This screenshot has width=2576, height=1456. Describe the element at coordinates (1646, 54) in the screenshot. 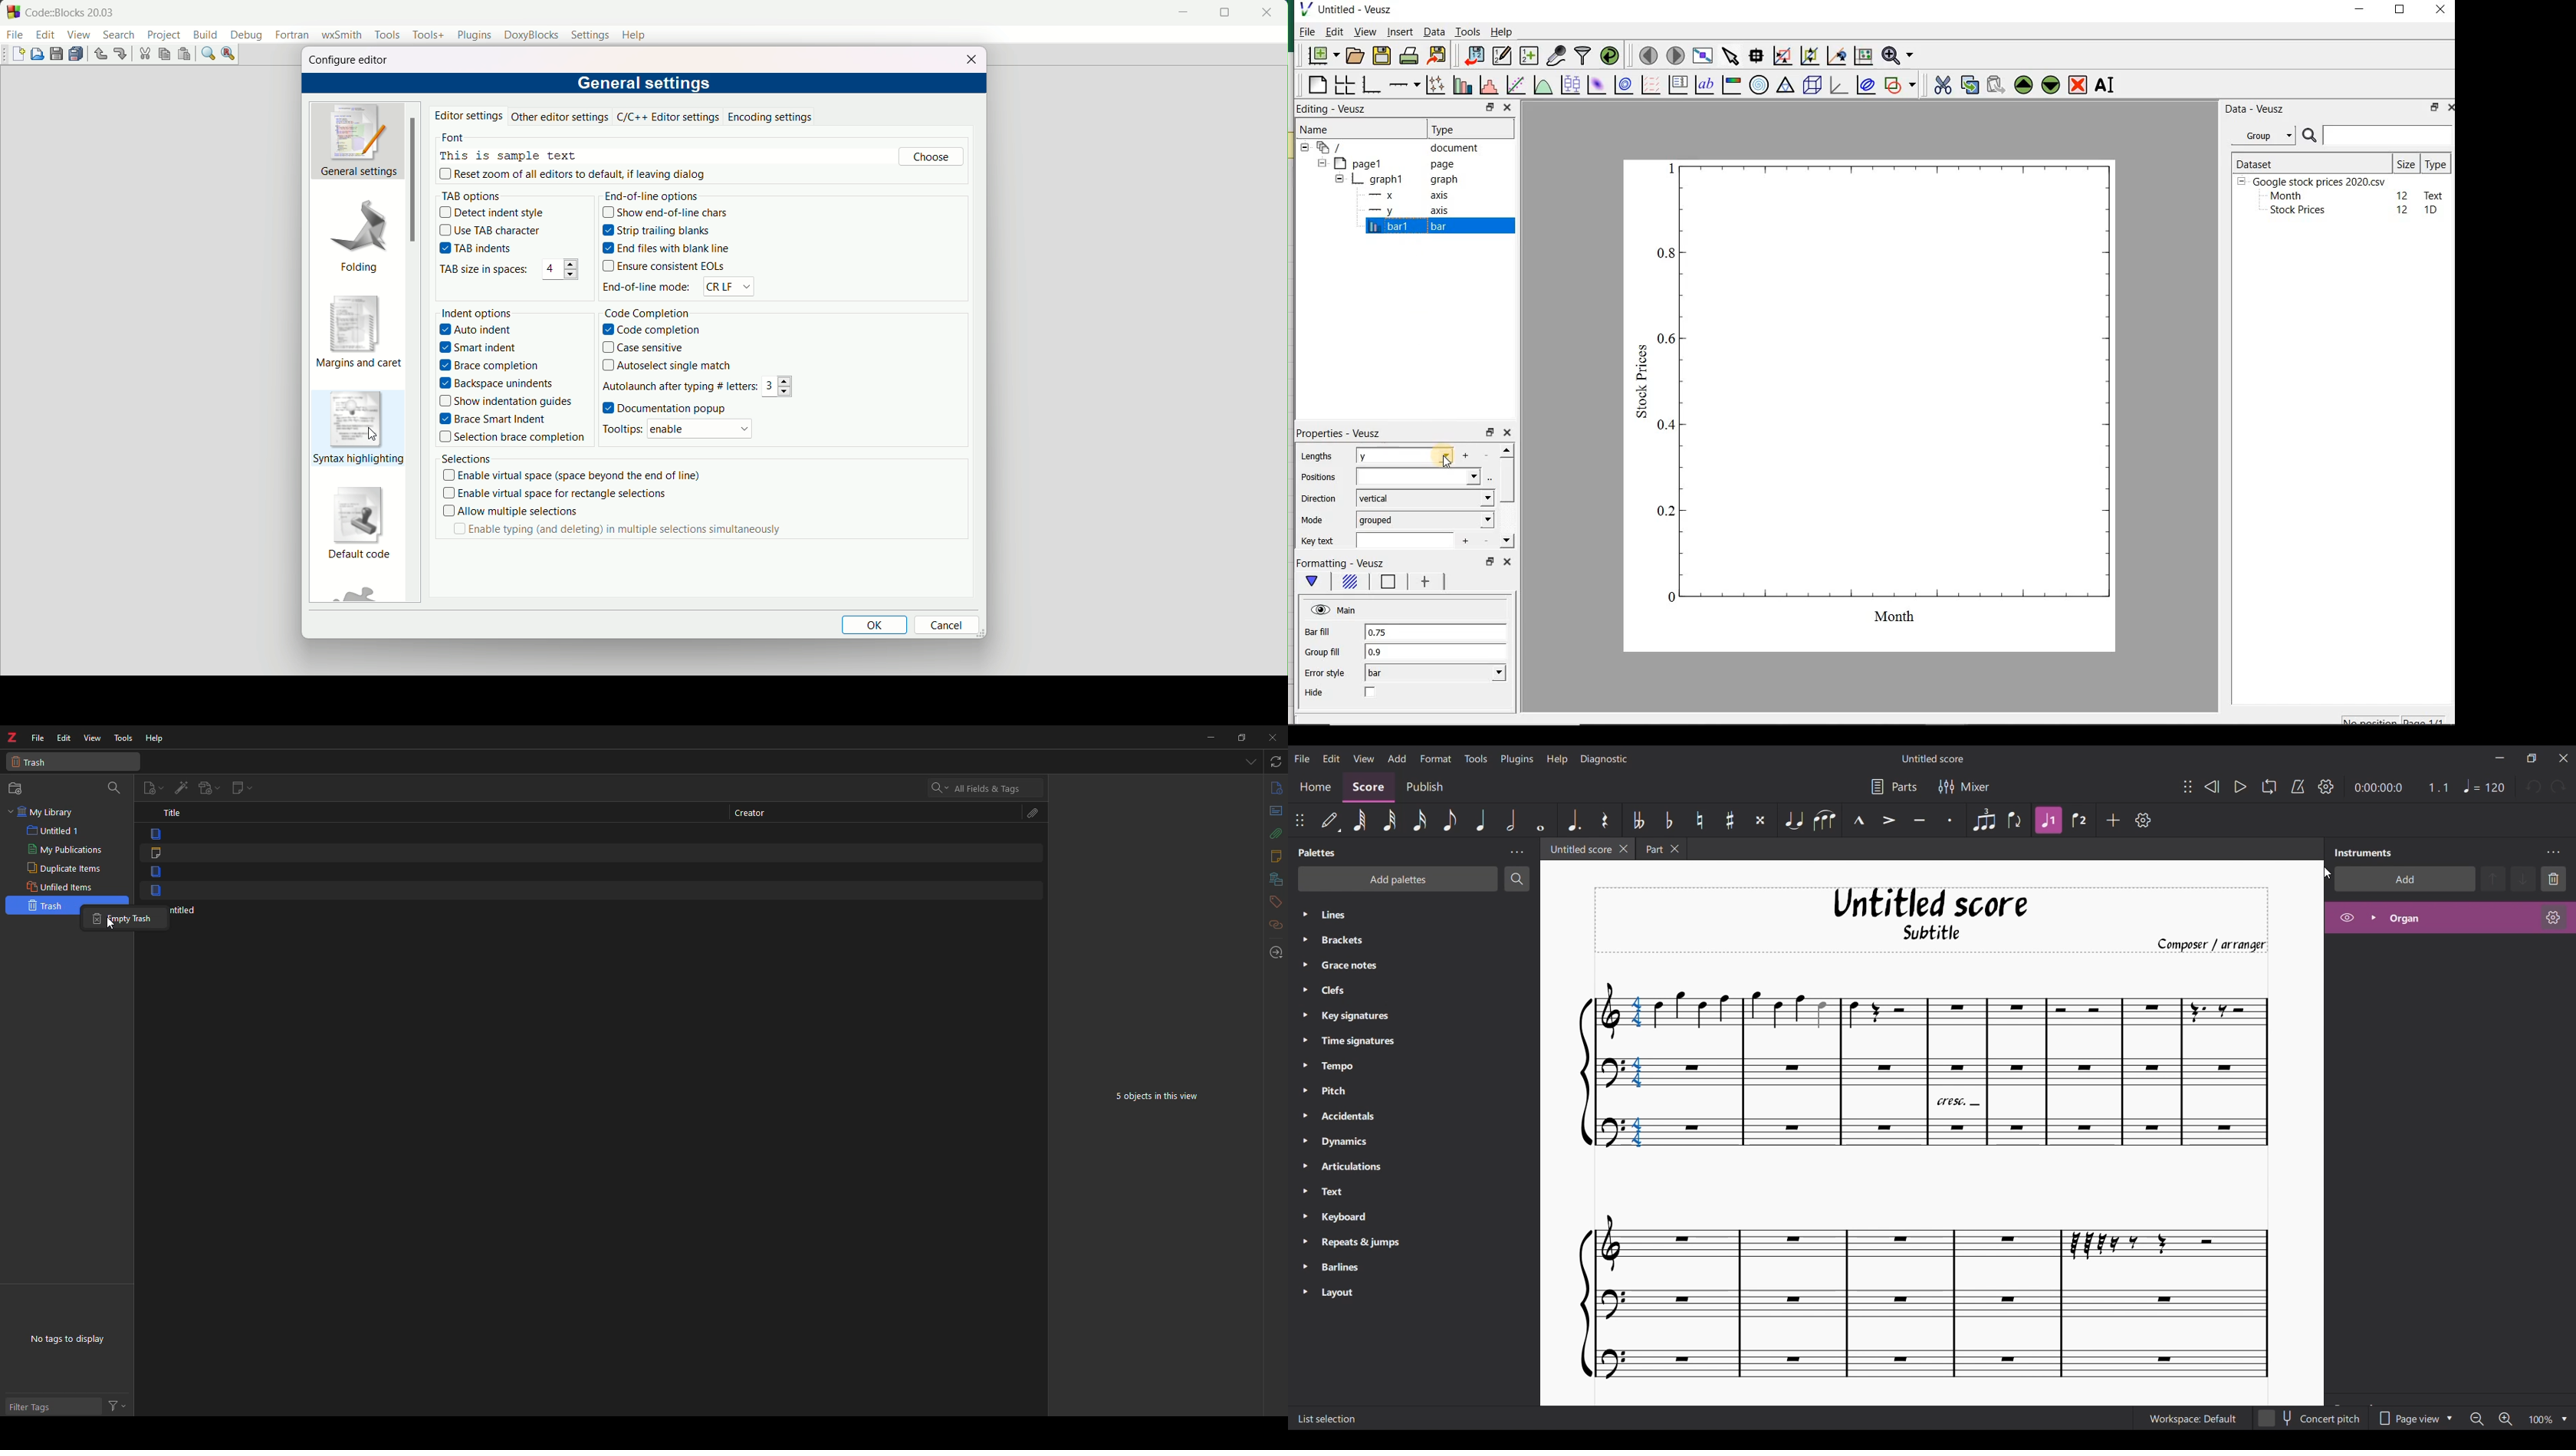

I see `move to the previous page` at that location.